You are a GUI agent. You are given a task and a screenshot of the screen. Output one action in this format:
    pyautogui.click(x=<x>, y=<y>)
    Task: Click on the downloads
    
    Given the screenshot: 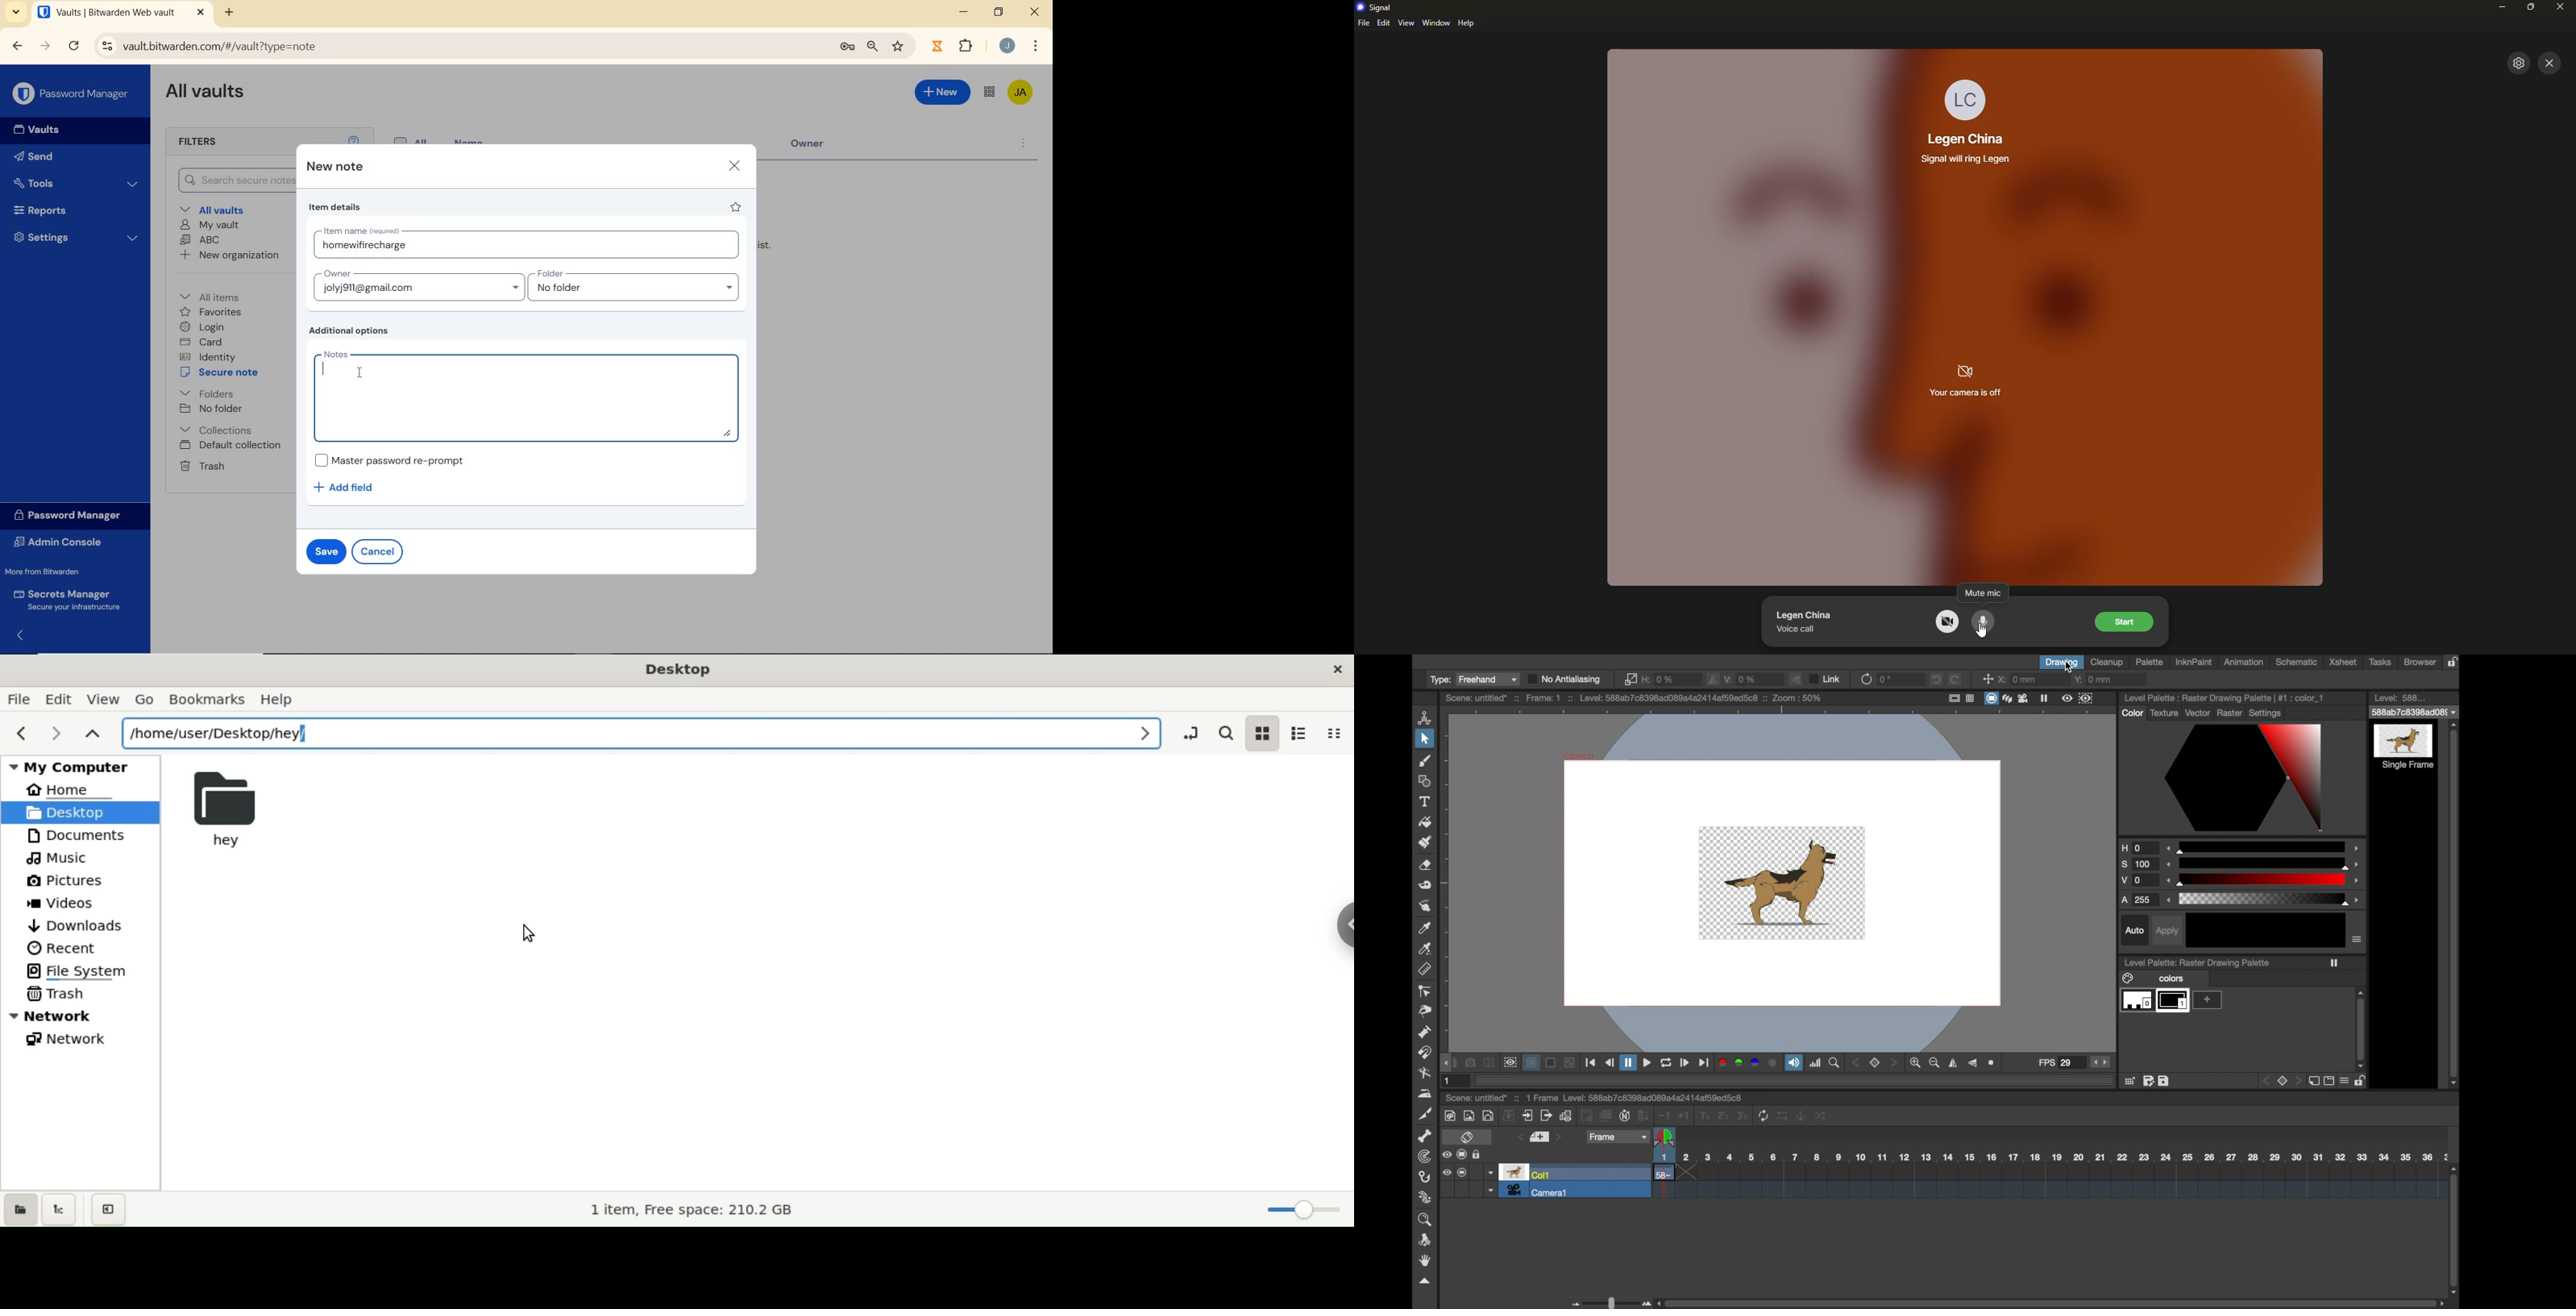 What is the action you would take?
    pyautogui.click(x=79, y=927)
    